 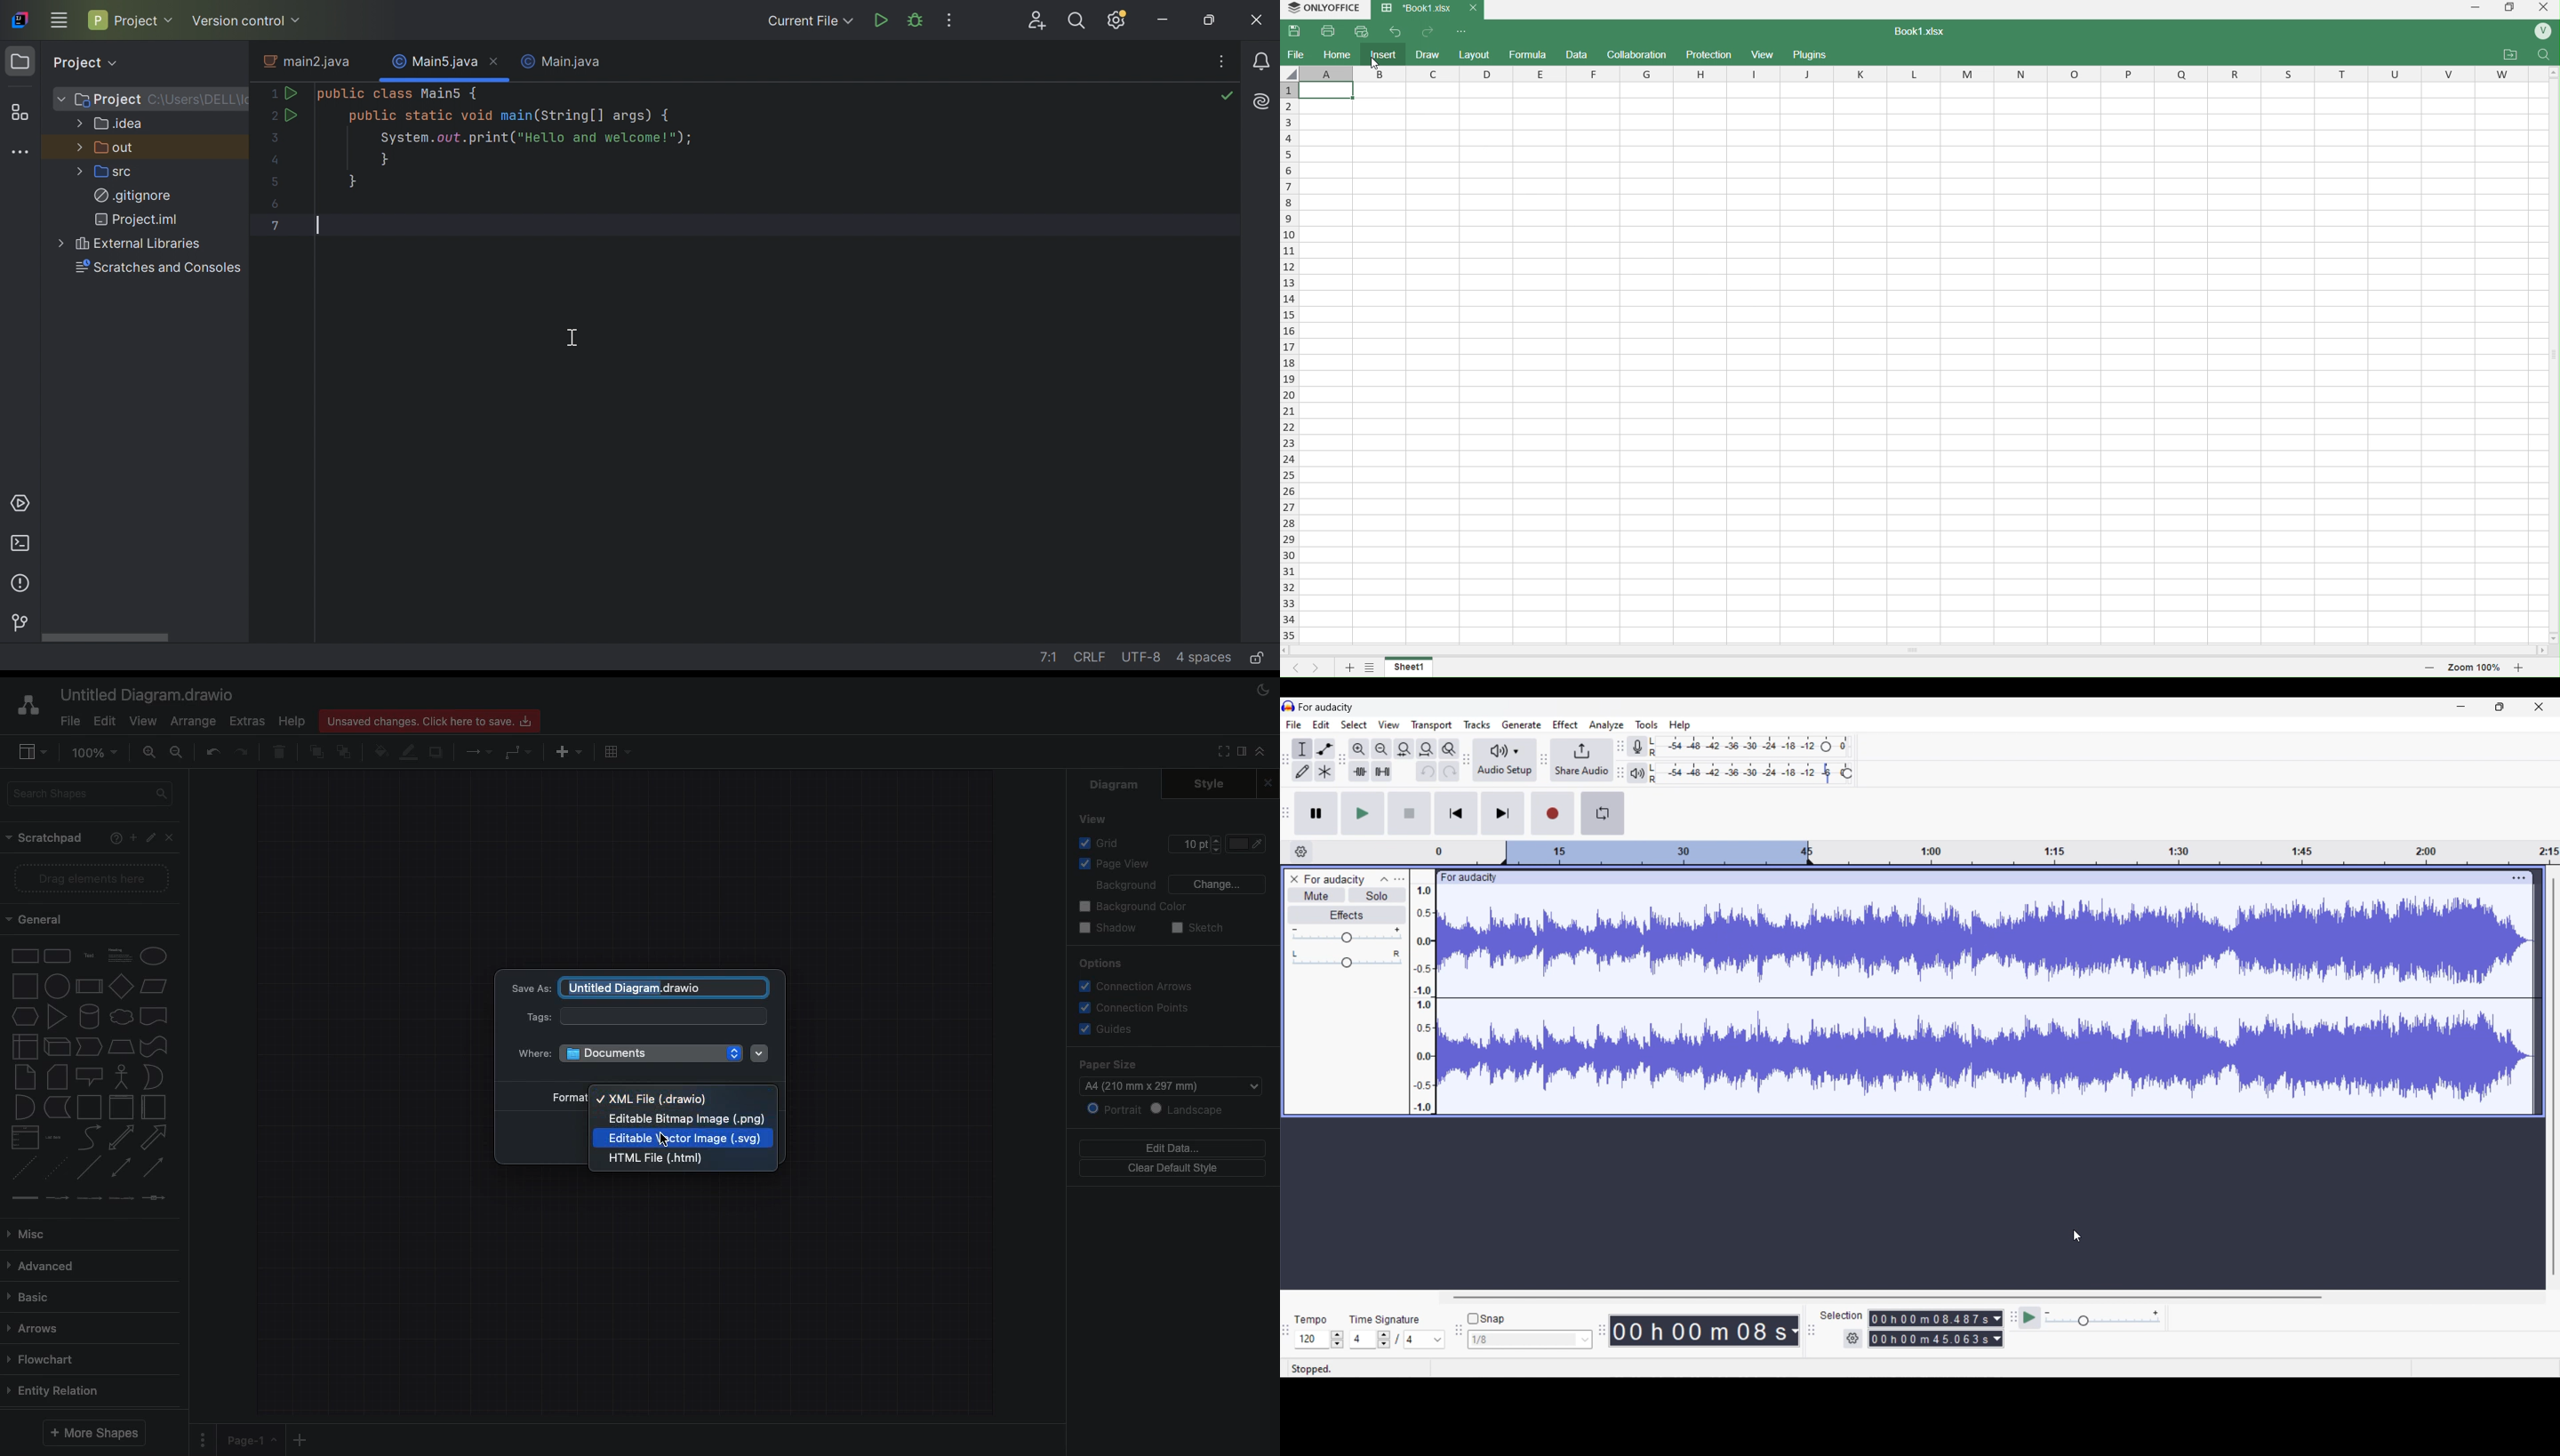 I want to click on Duration measurement, so click(x=1997, y=1319).